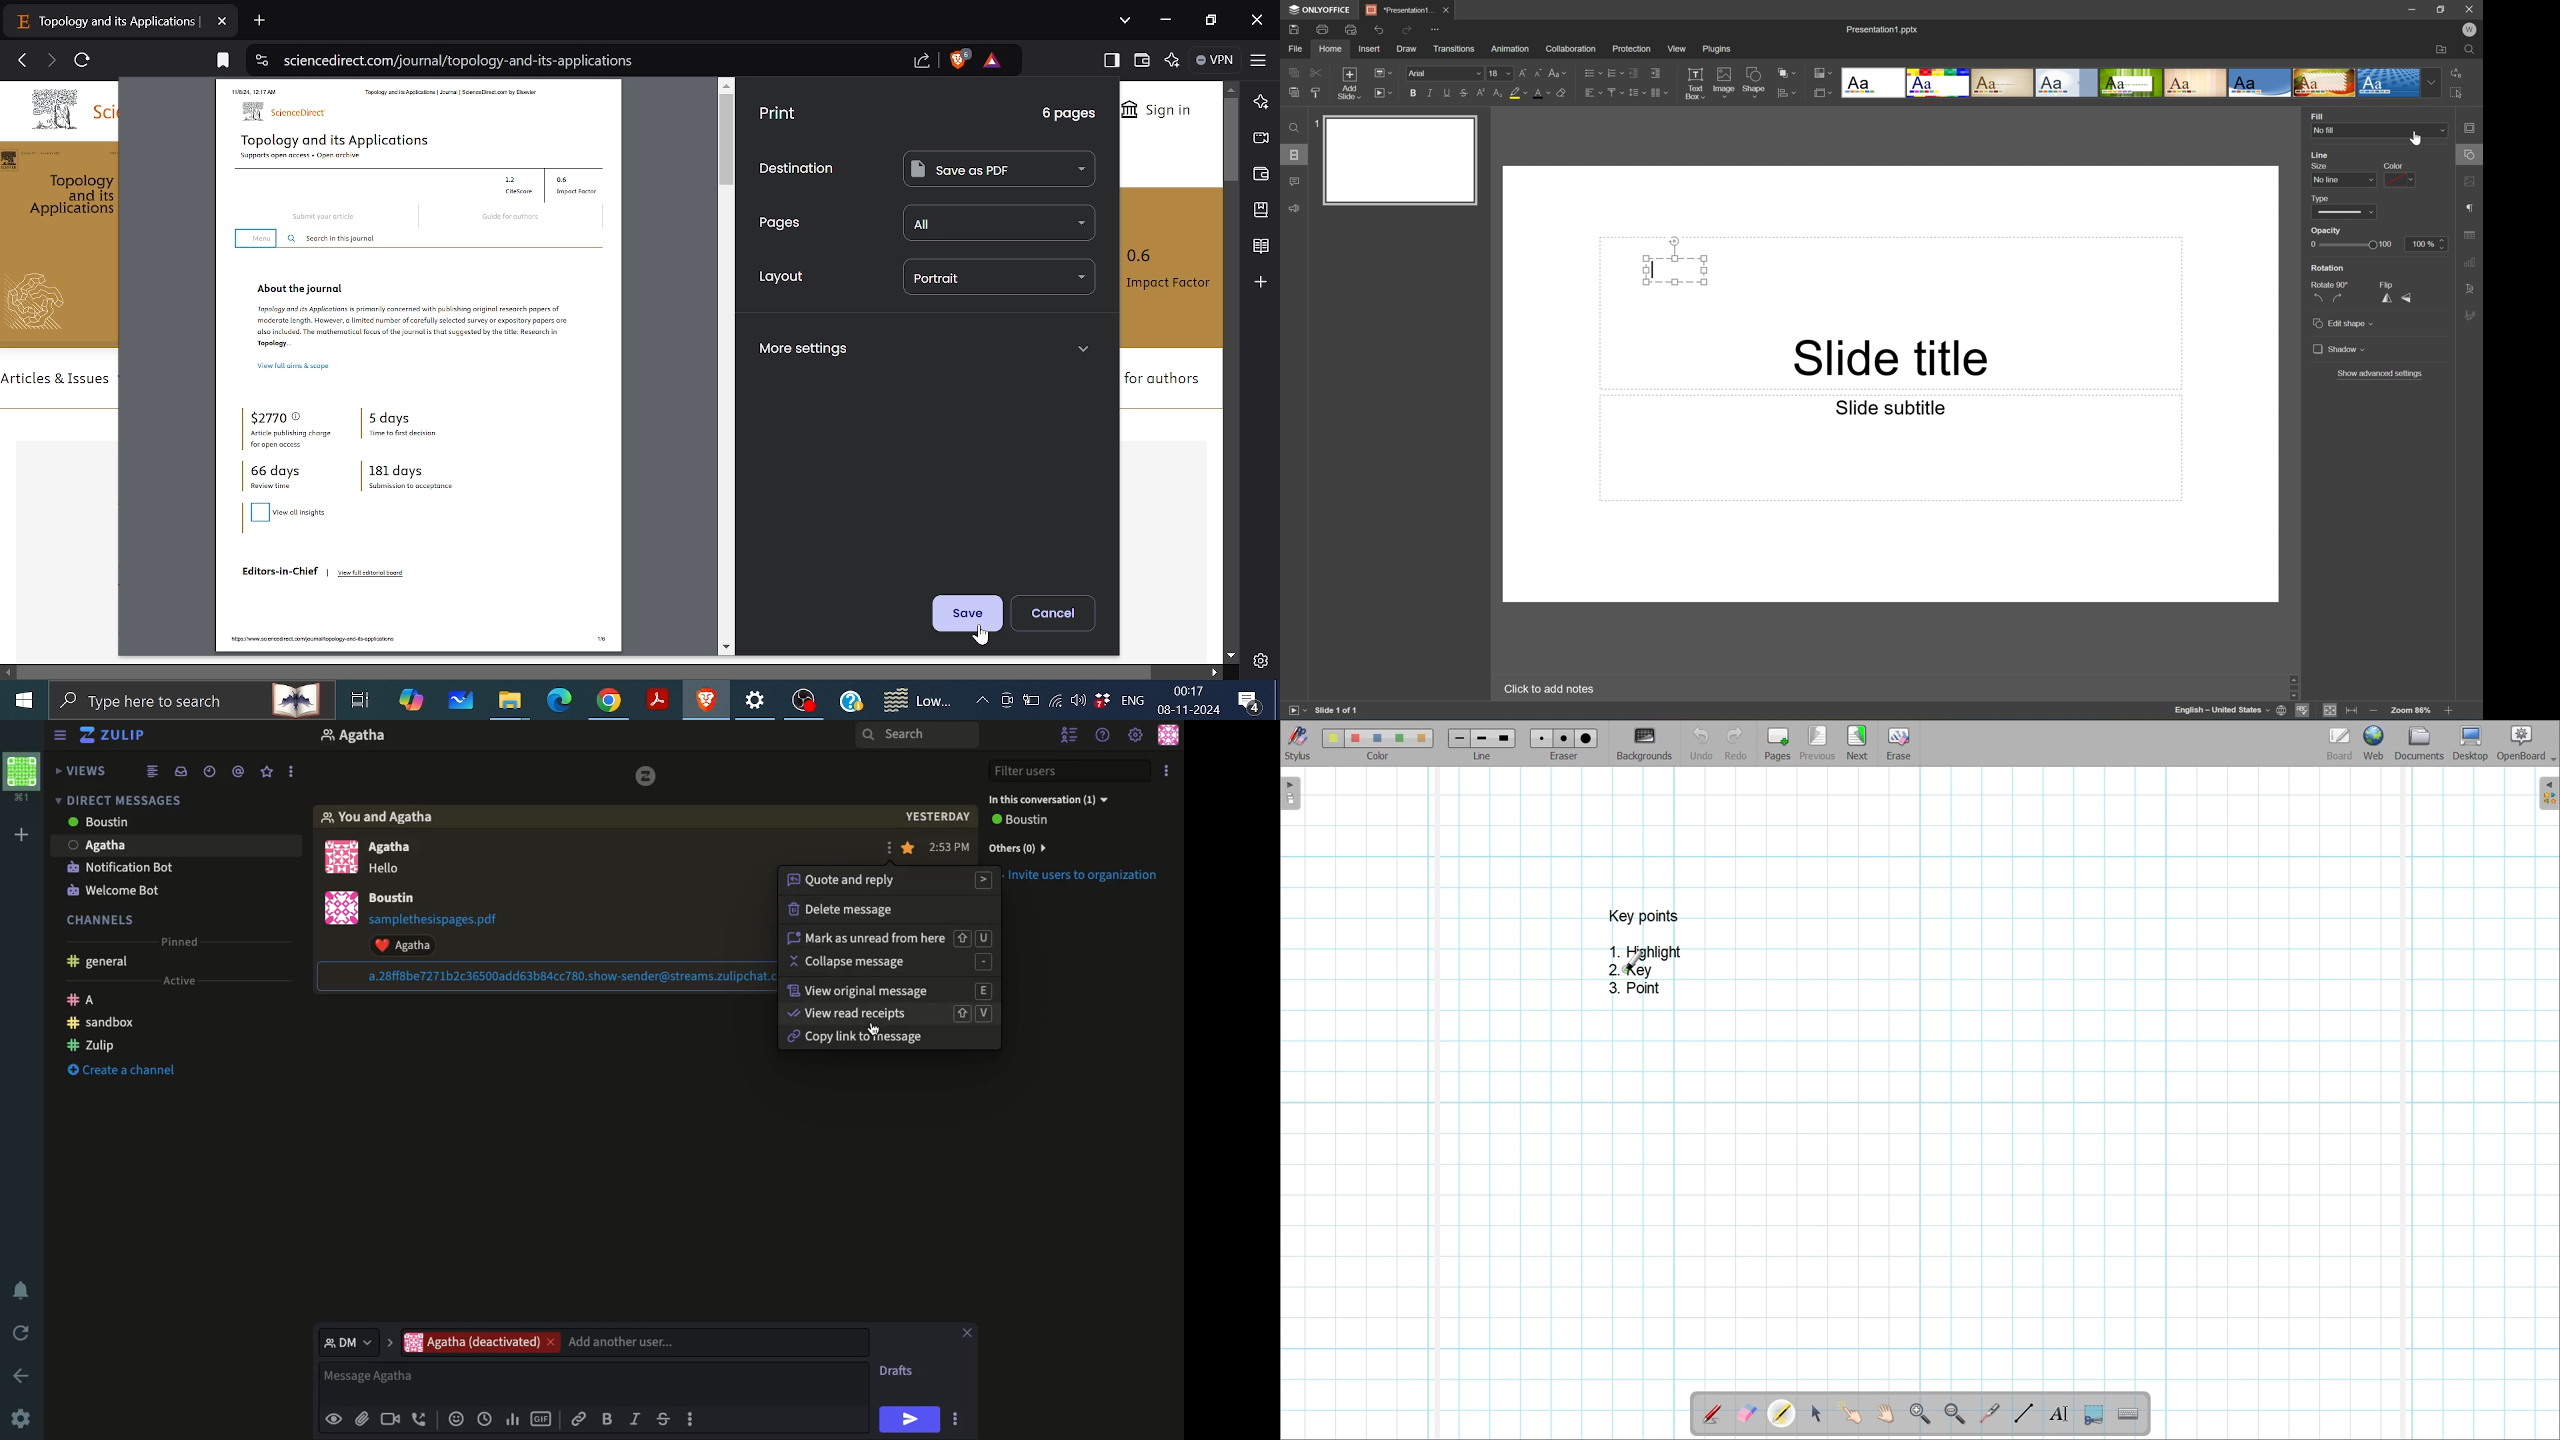  Describe the element at coordinates (2473, 50) in the screenshot. I see `Find` at that location.